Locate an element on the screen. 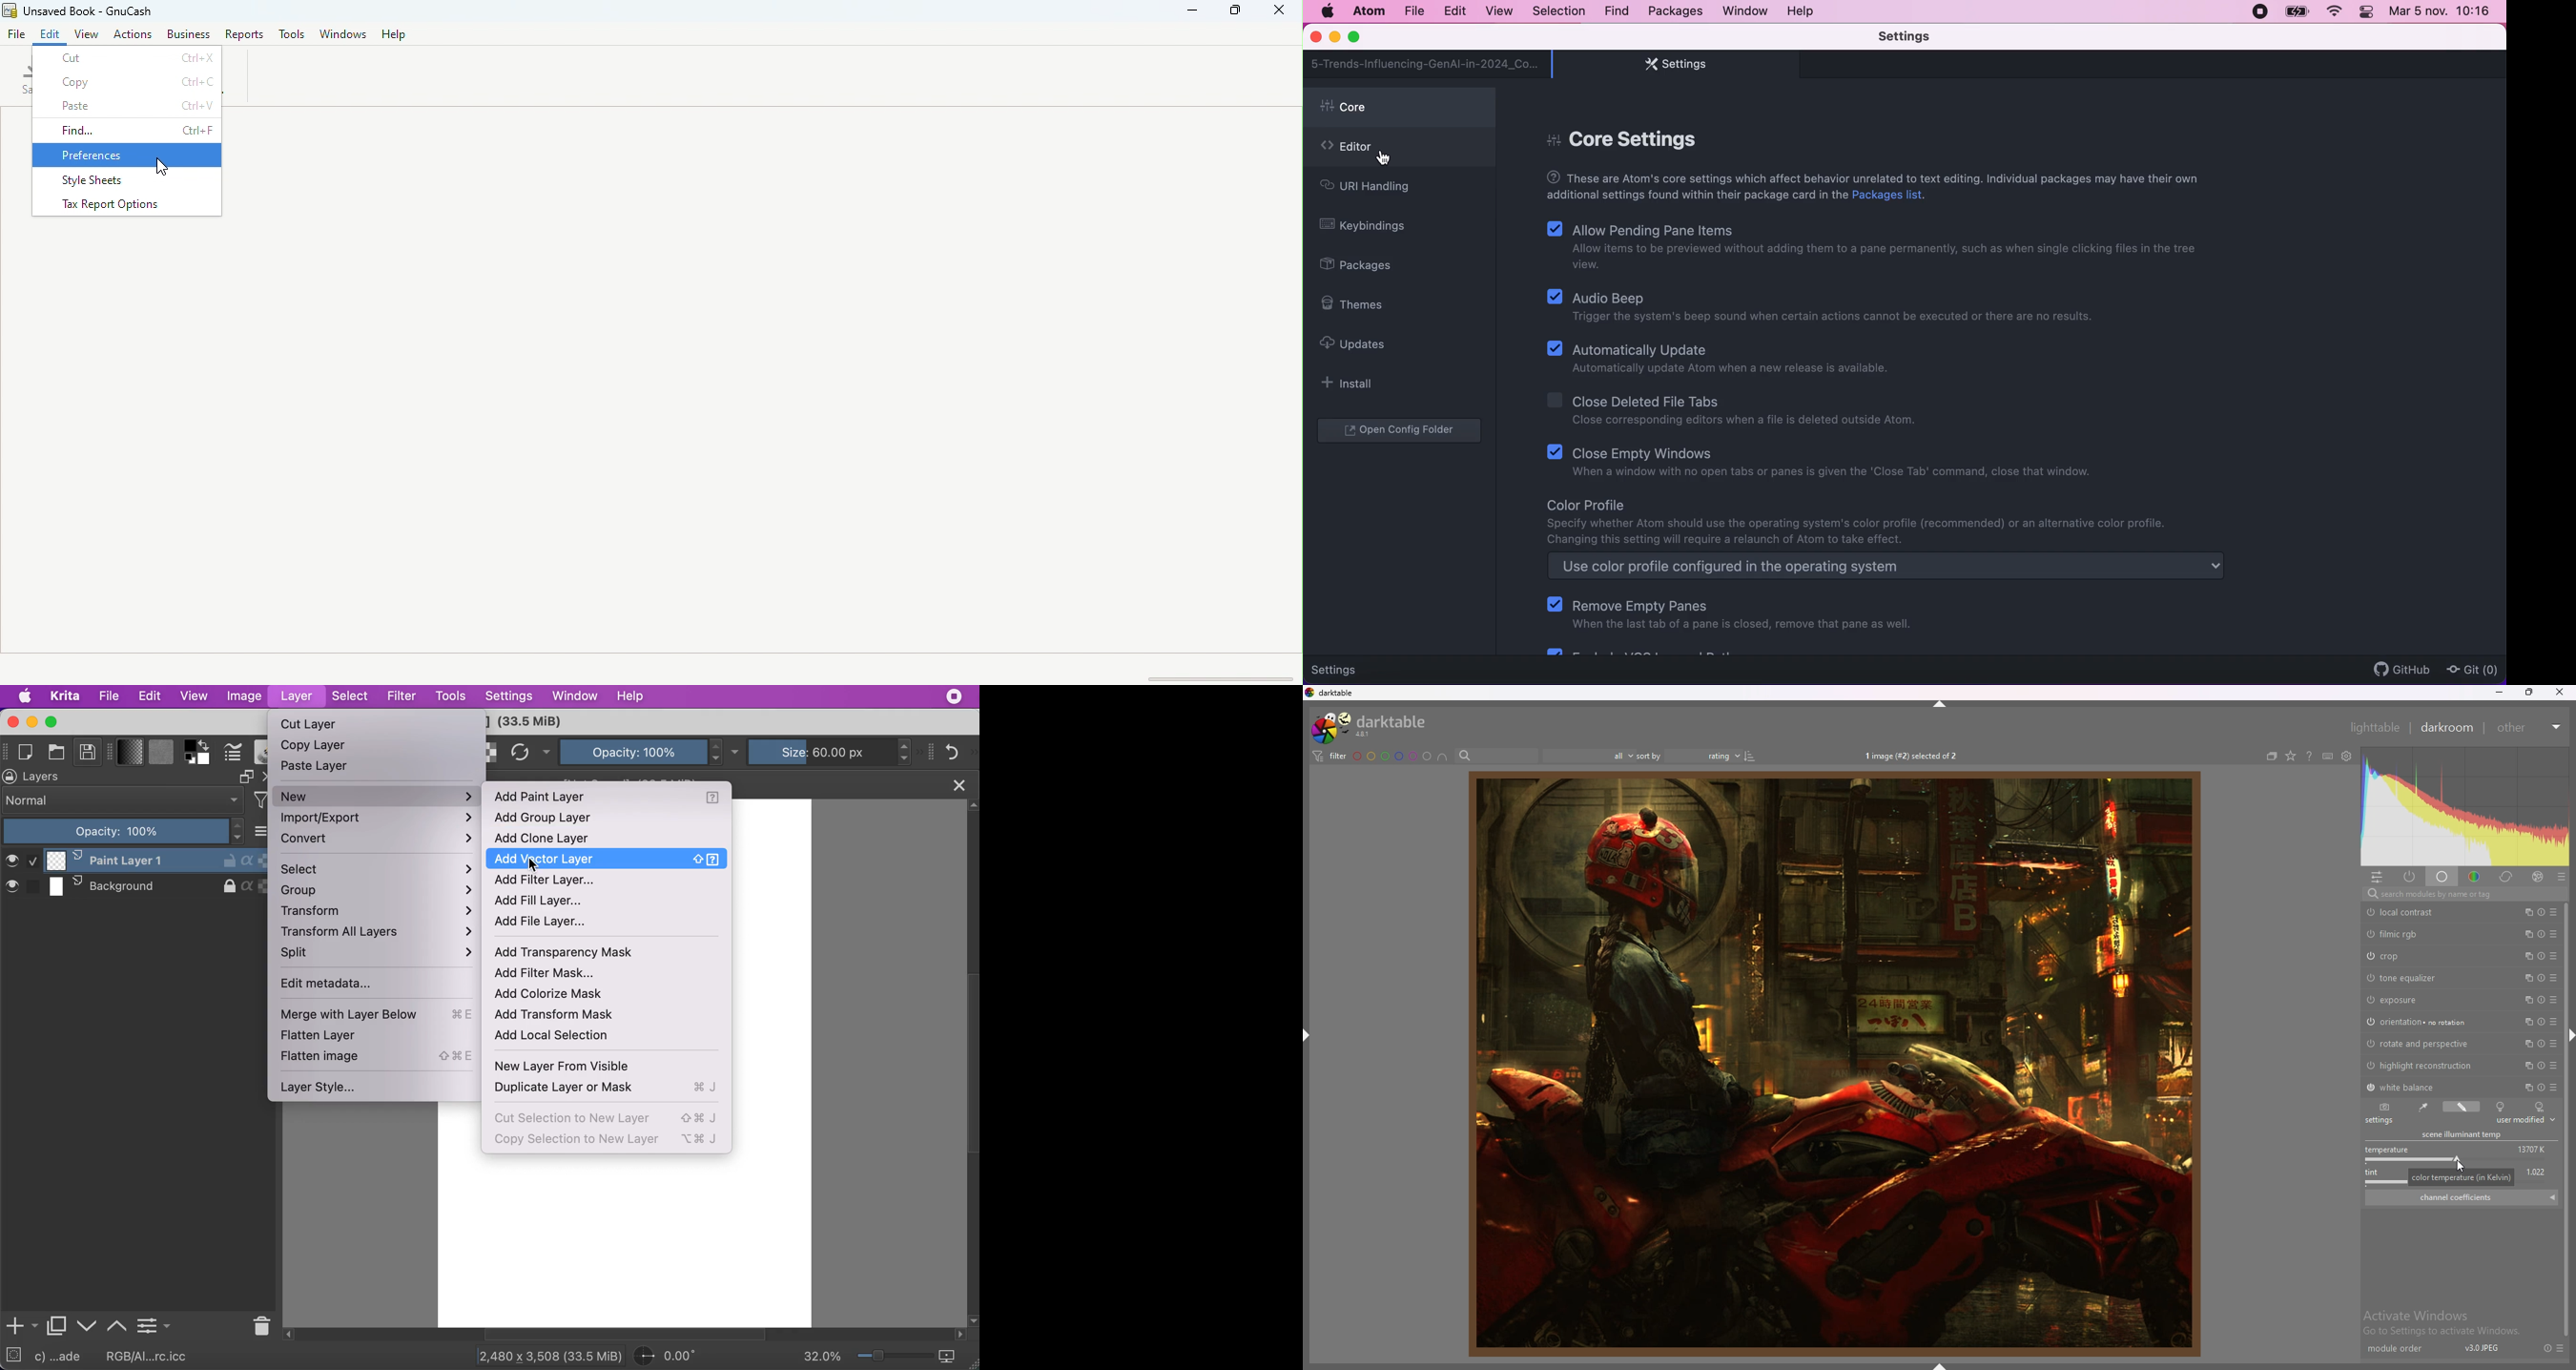 Image resolution: width=2576 pixels, height=1372 pixels. mac logo is located at coordinates (26, 697).